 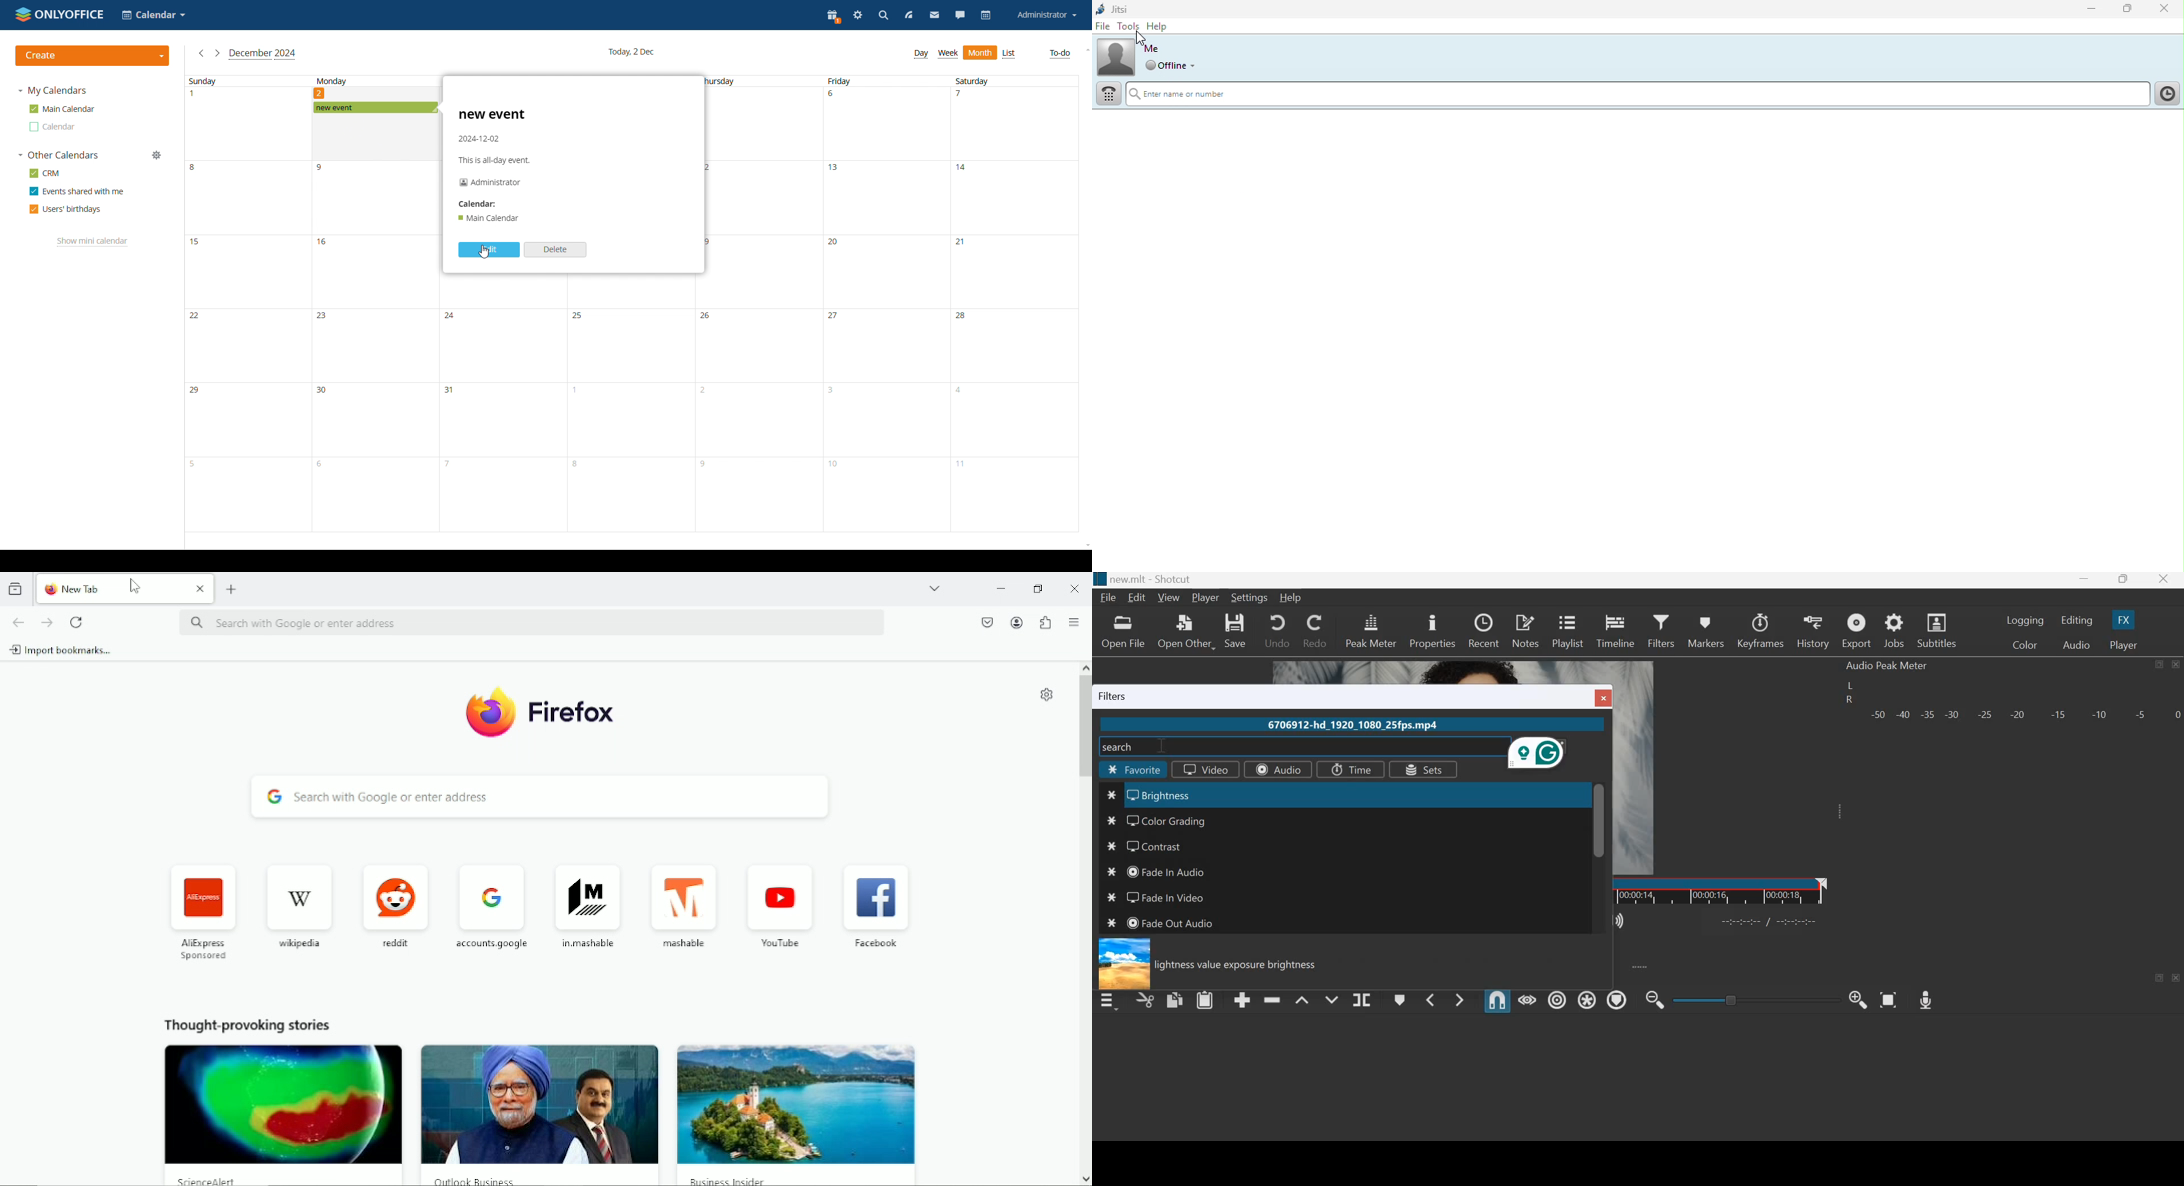 I want to click on Reload current tab, so click(x=77, y=622).